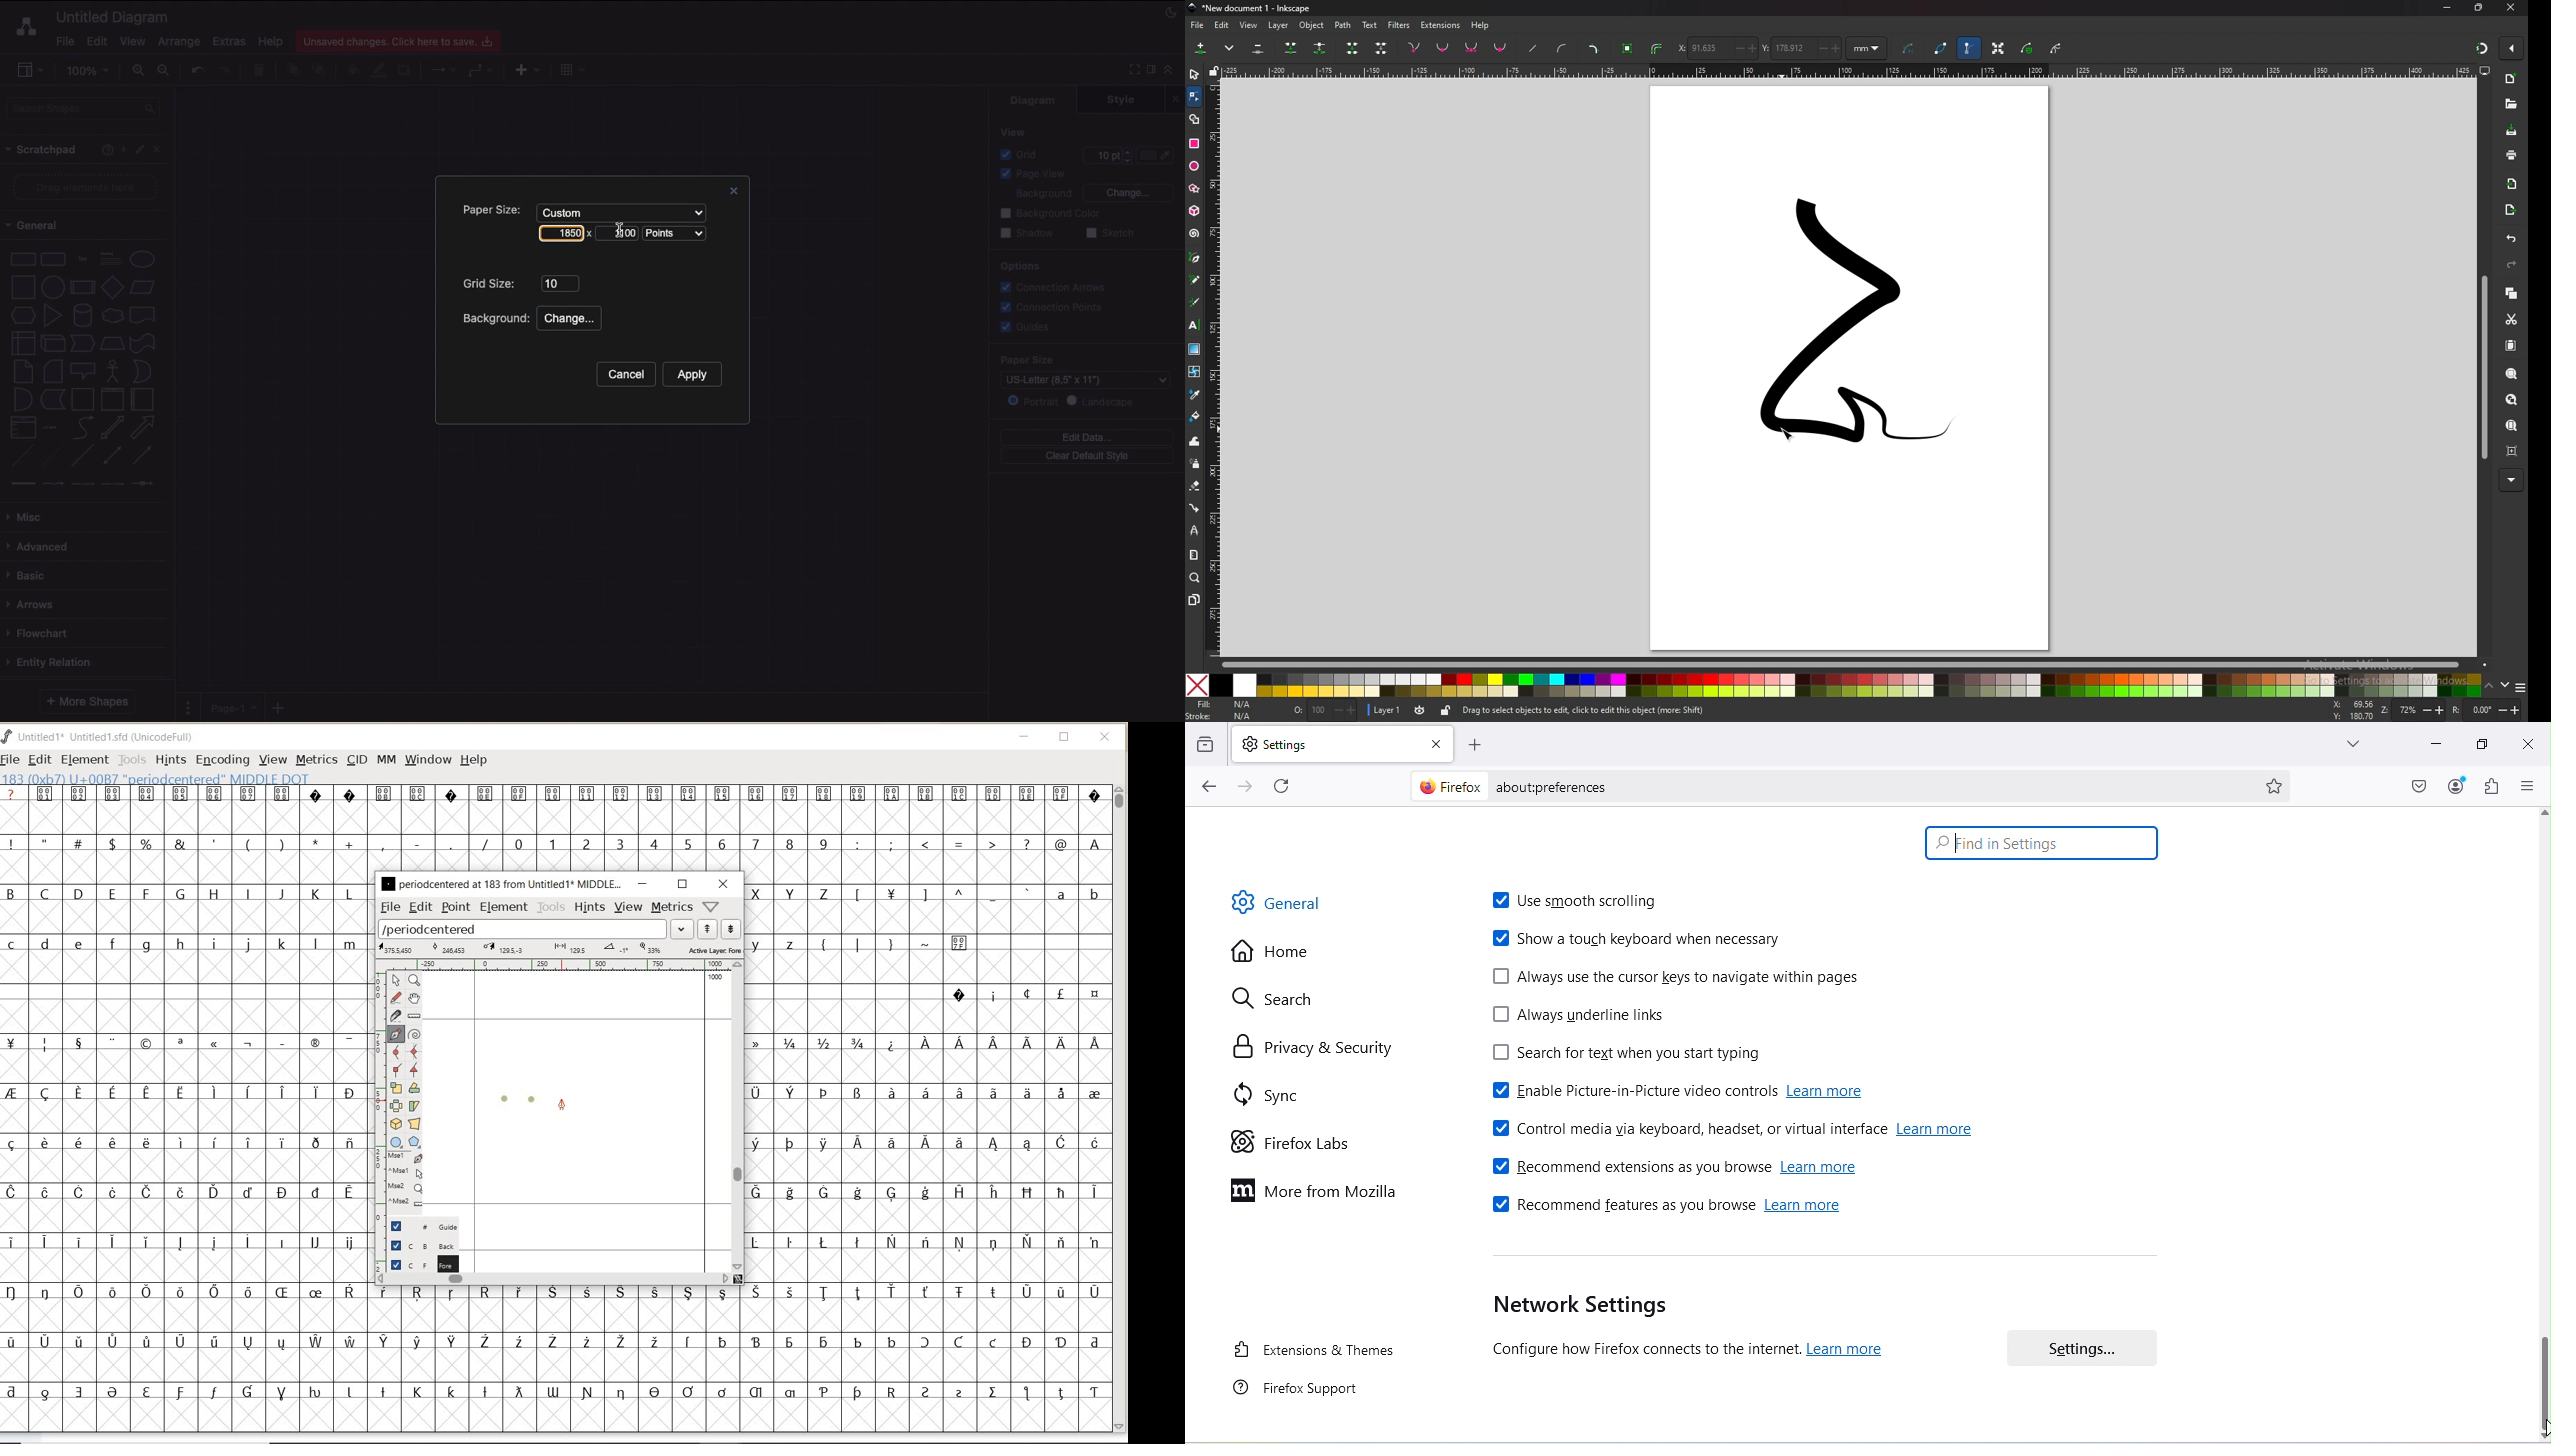 Image resolution: width=2576 pixels, height=1456 pixels. What do you see at coordinates (414, 1050) in the screenshot?
I see `add a curve point always either horizontal or vertical` at bounding box center [414, 1050].